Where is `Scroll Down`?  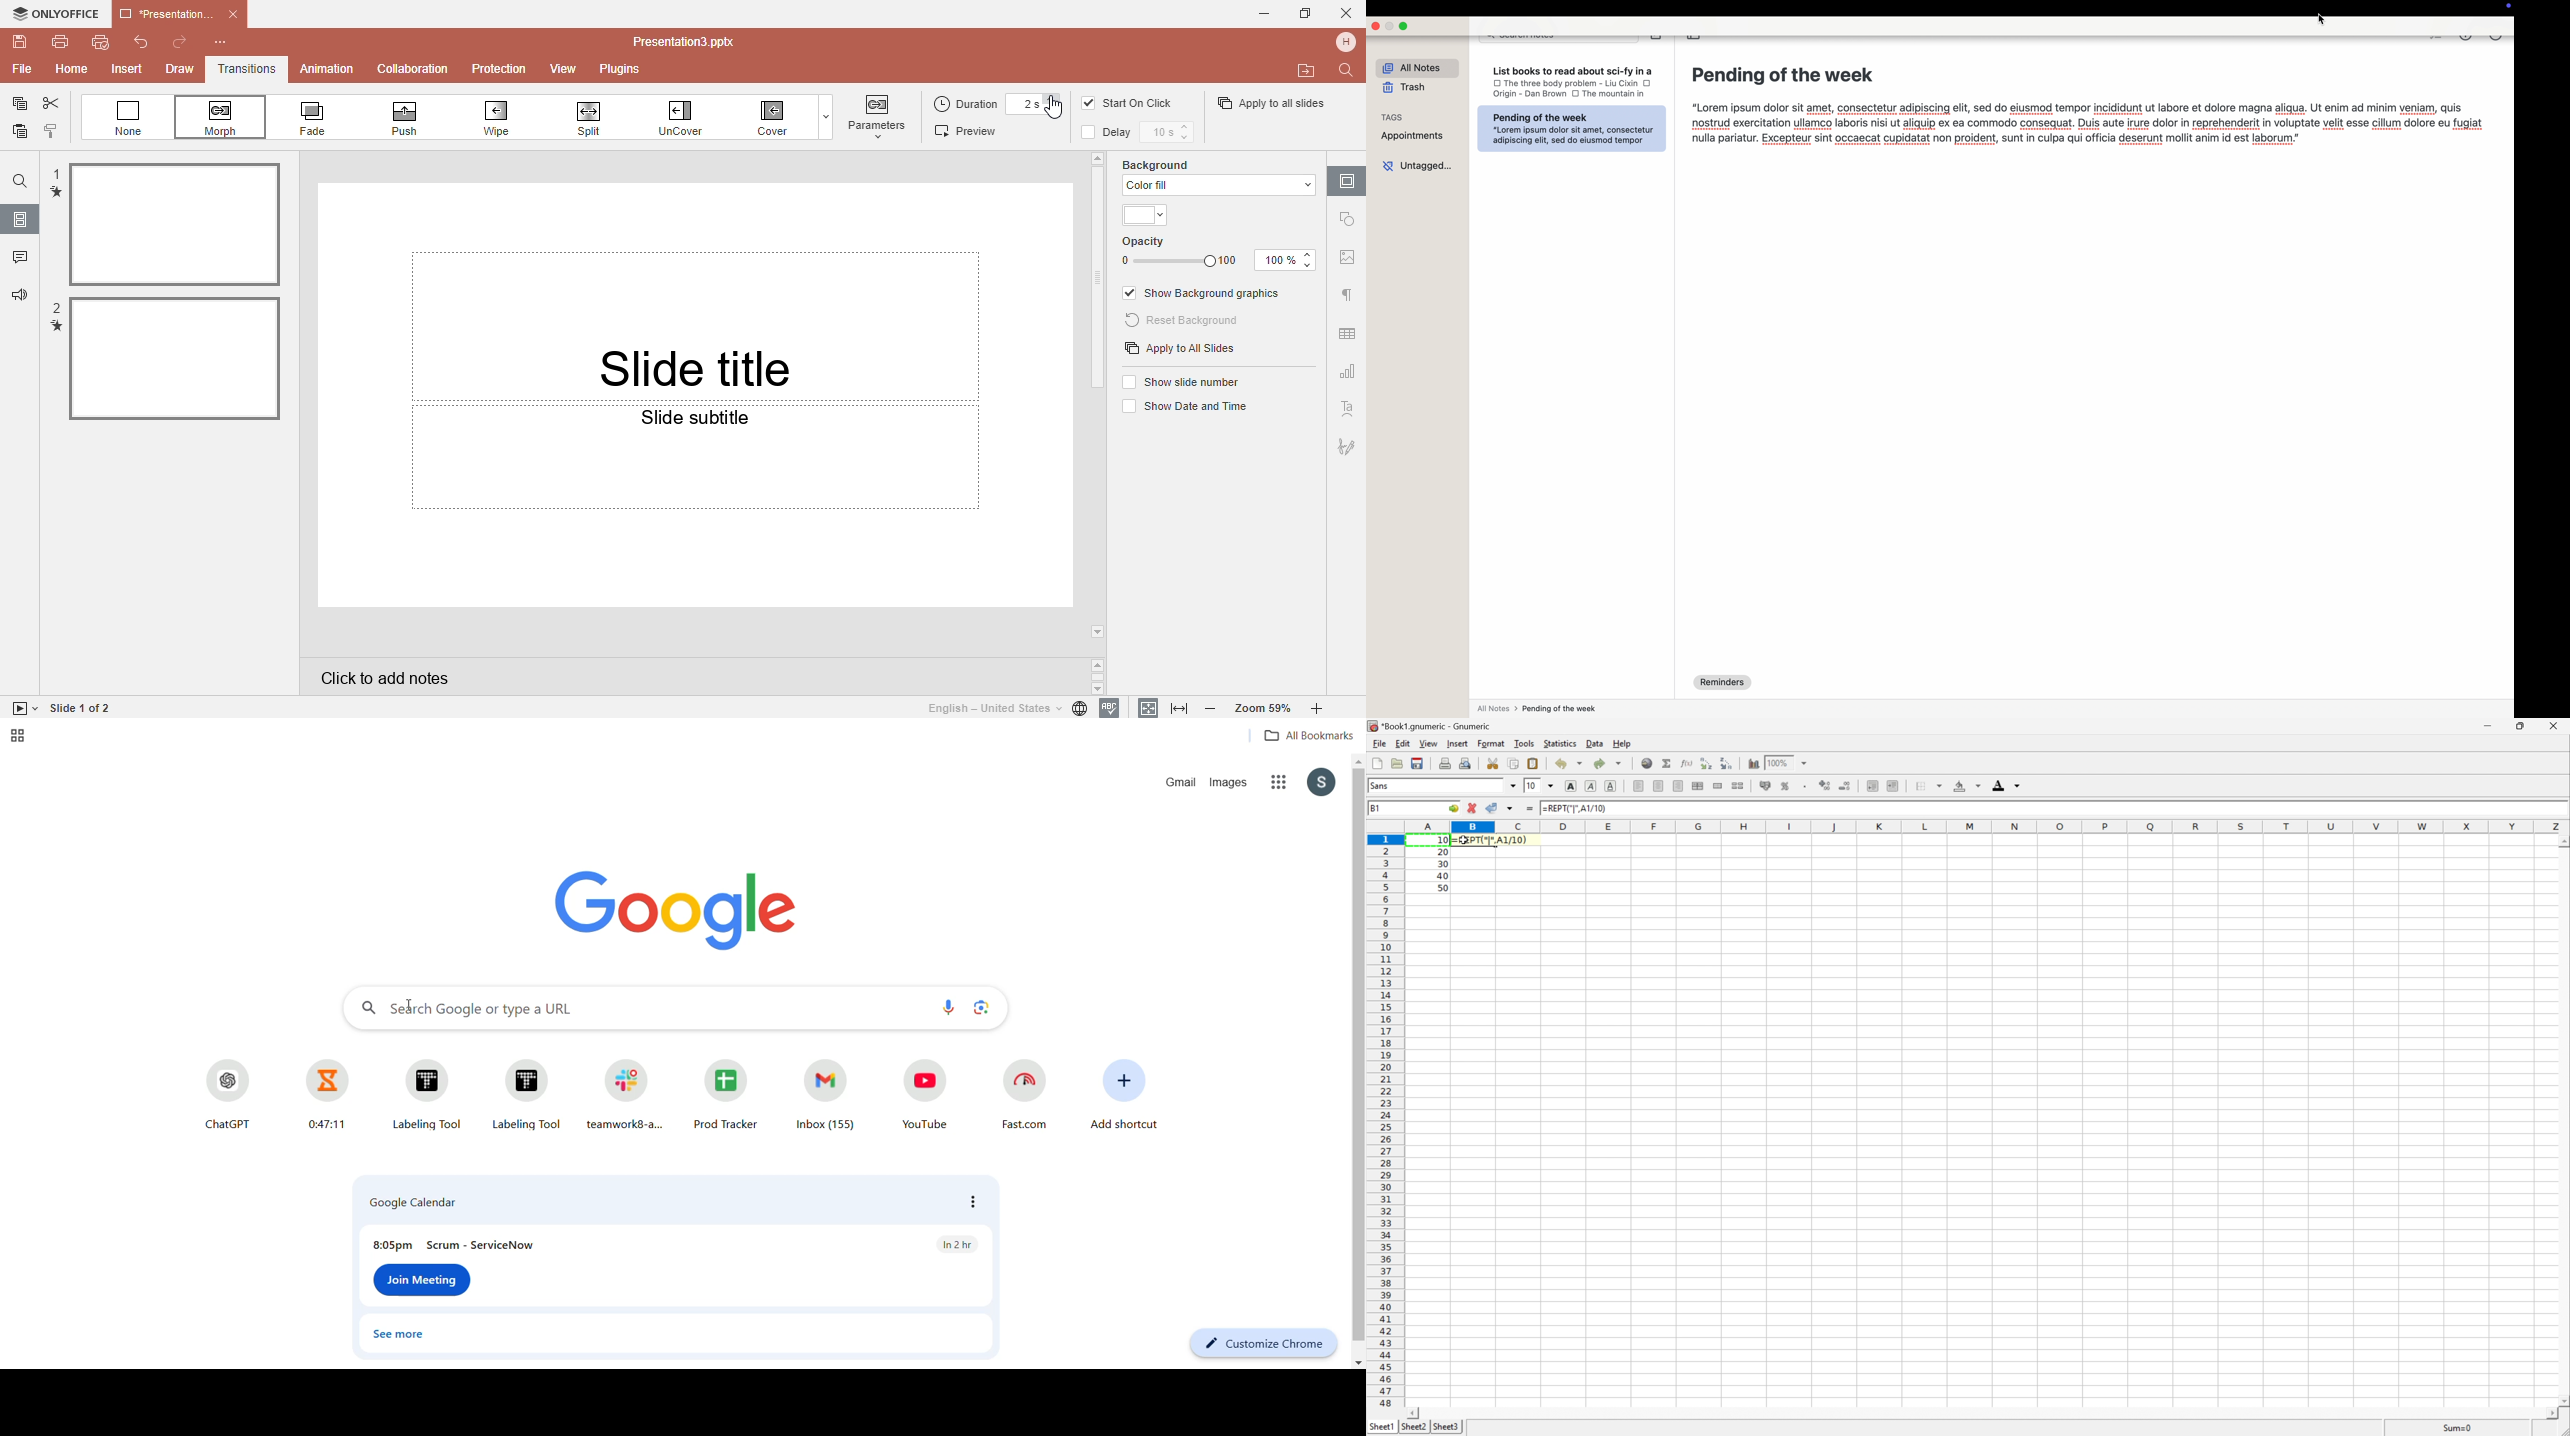
Scroll Down is located at coordinates (2563, 1401).